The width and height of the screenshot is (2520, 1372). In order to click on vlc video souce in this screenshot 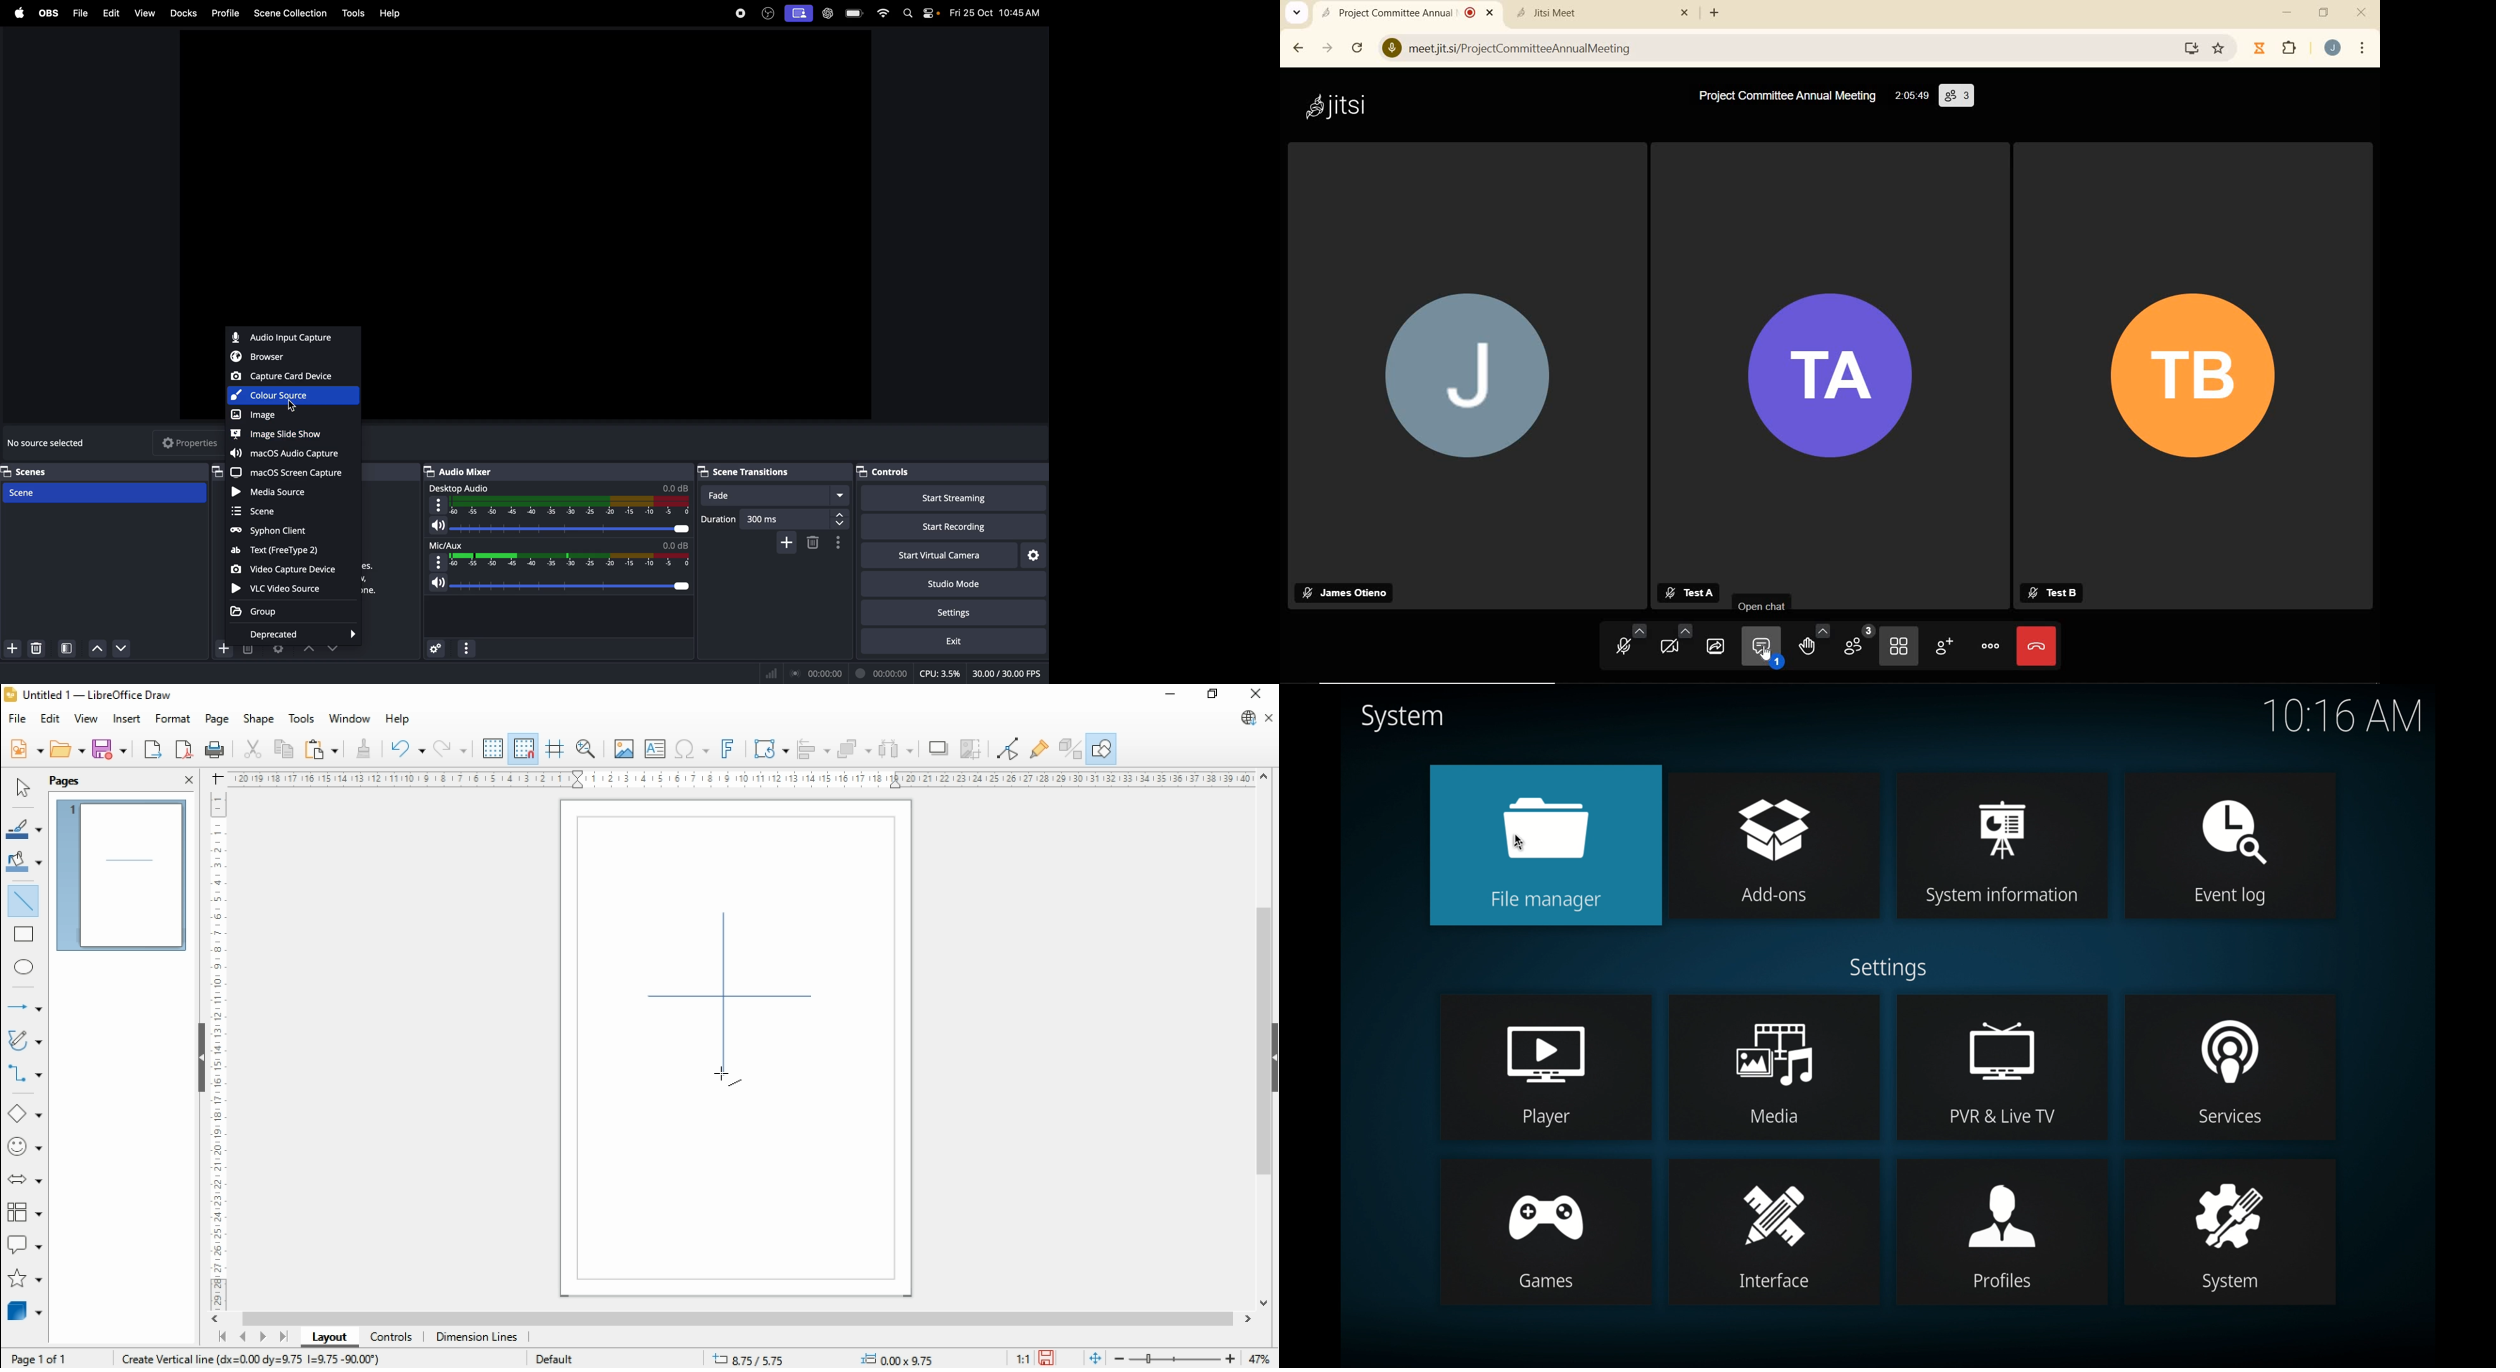, I will do `click(278, 589)`.